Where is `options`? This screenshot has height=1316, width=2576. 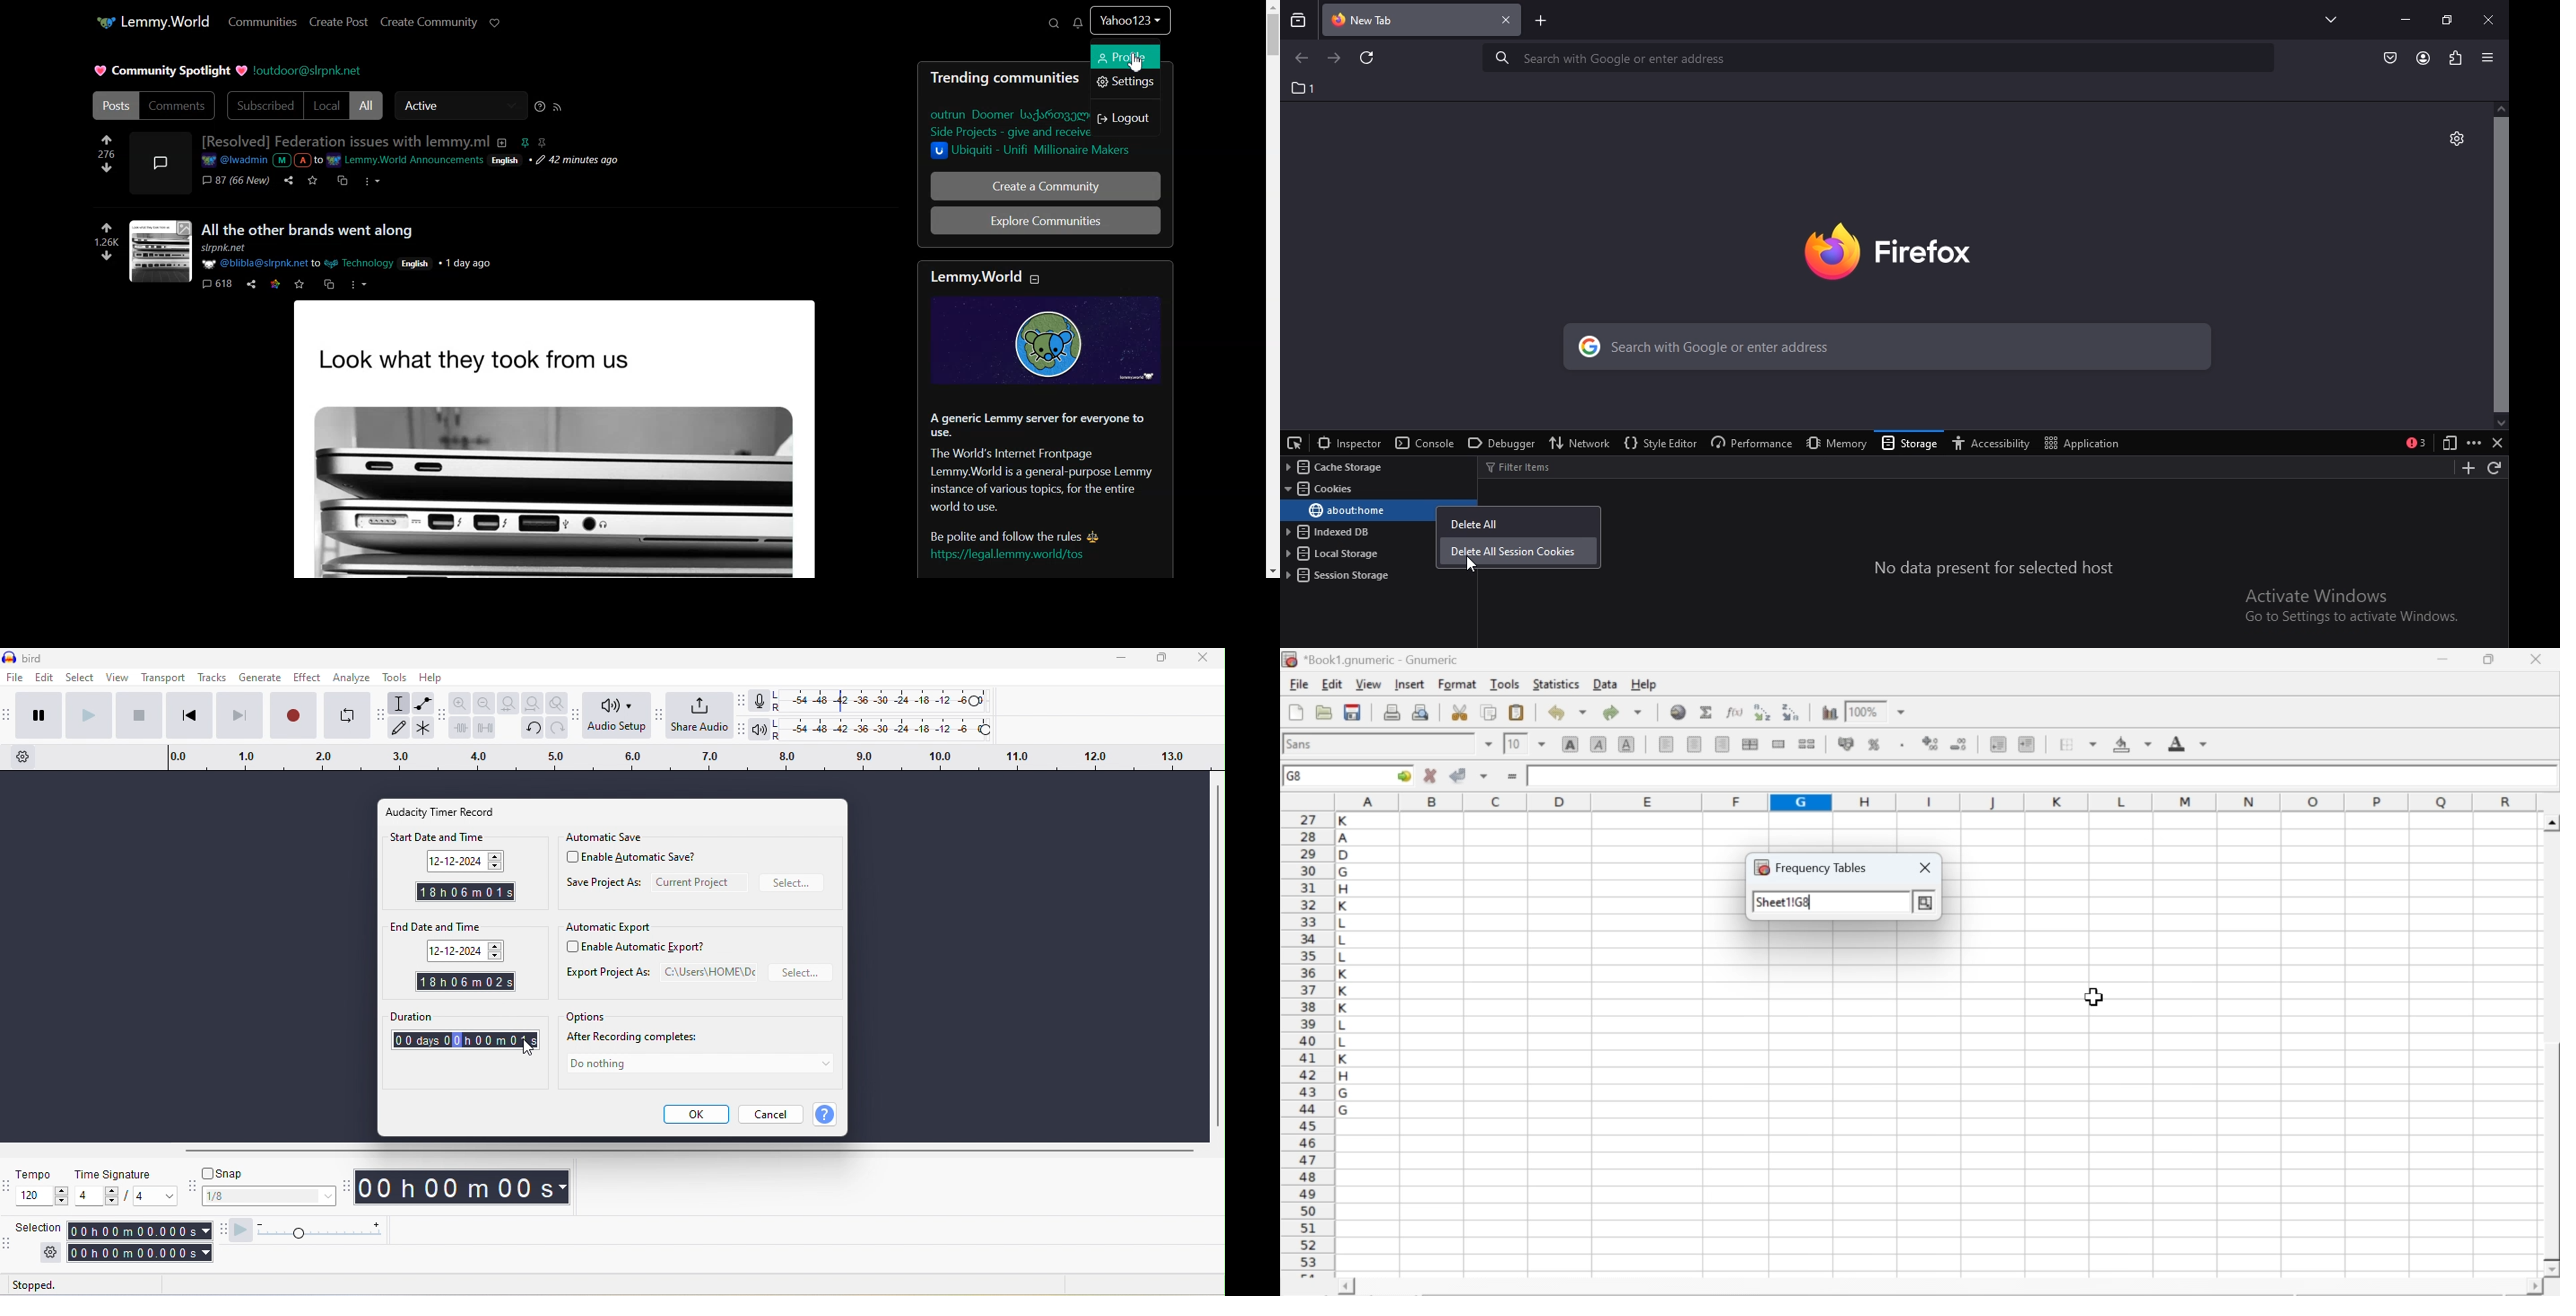 options is located at coordinates (587, 1017).